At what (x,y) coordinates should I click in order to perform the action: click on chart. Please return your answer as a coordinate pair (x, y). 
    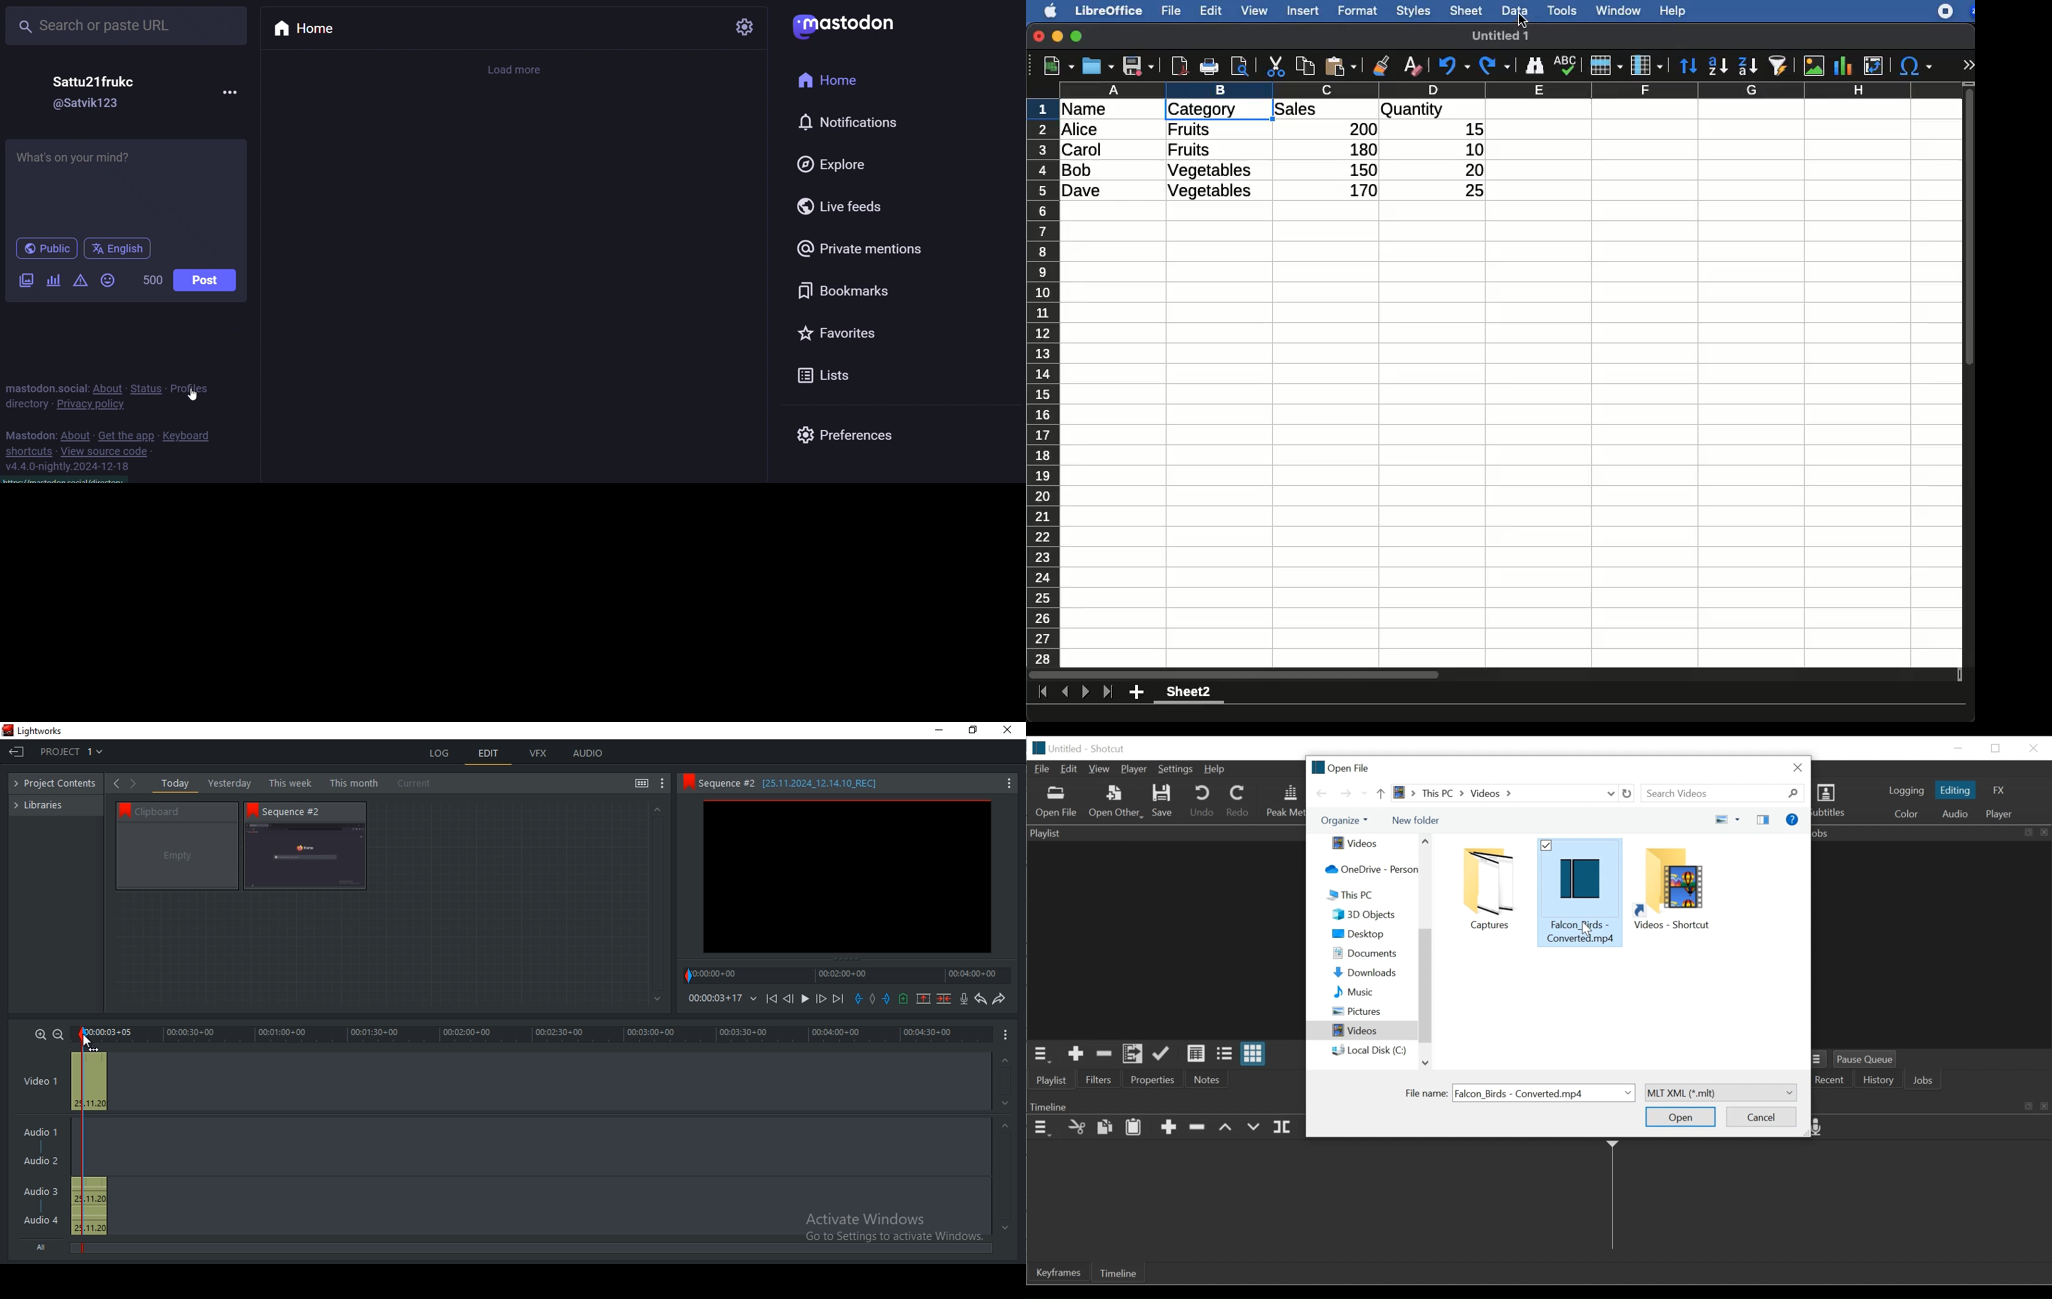
    Looking at the image, I should click on (1844, 66).